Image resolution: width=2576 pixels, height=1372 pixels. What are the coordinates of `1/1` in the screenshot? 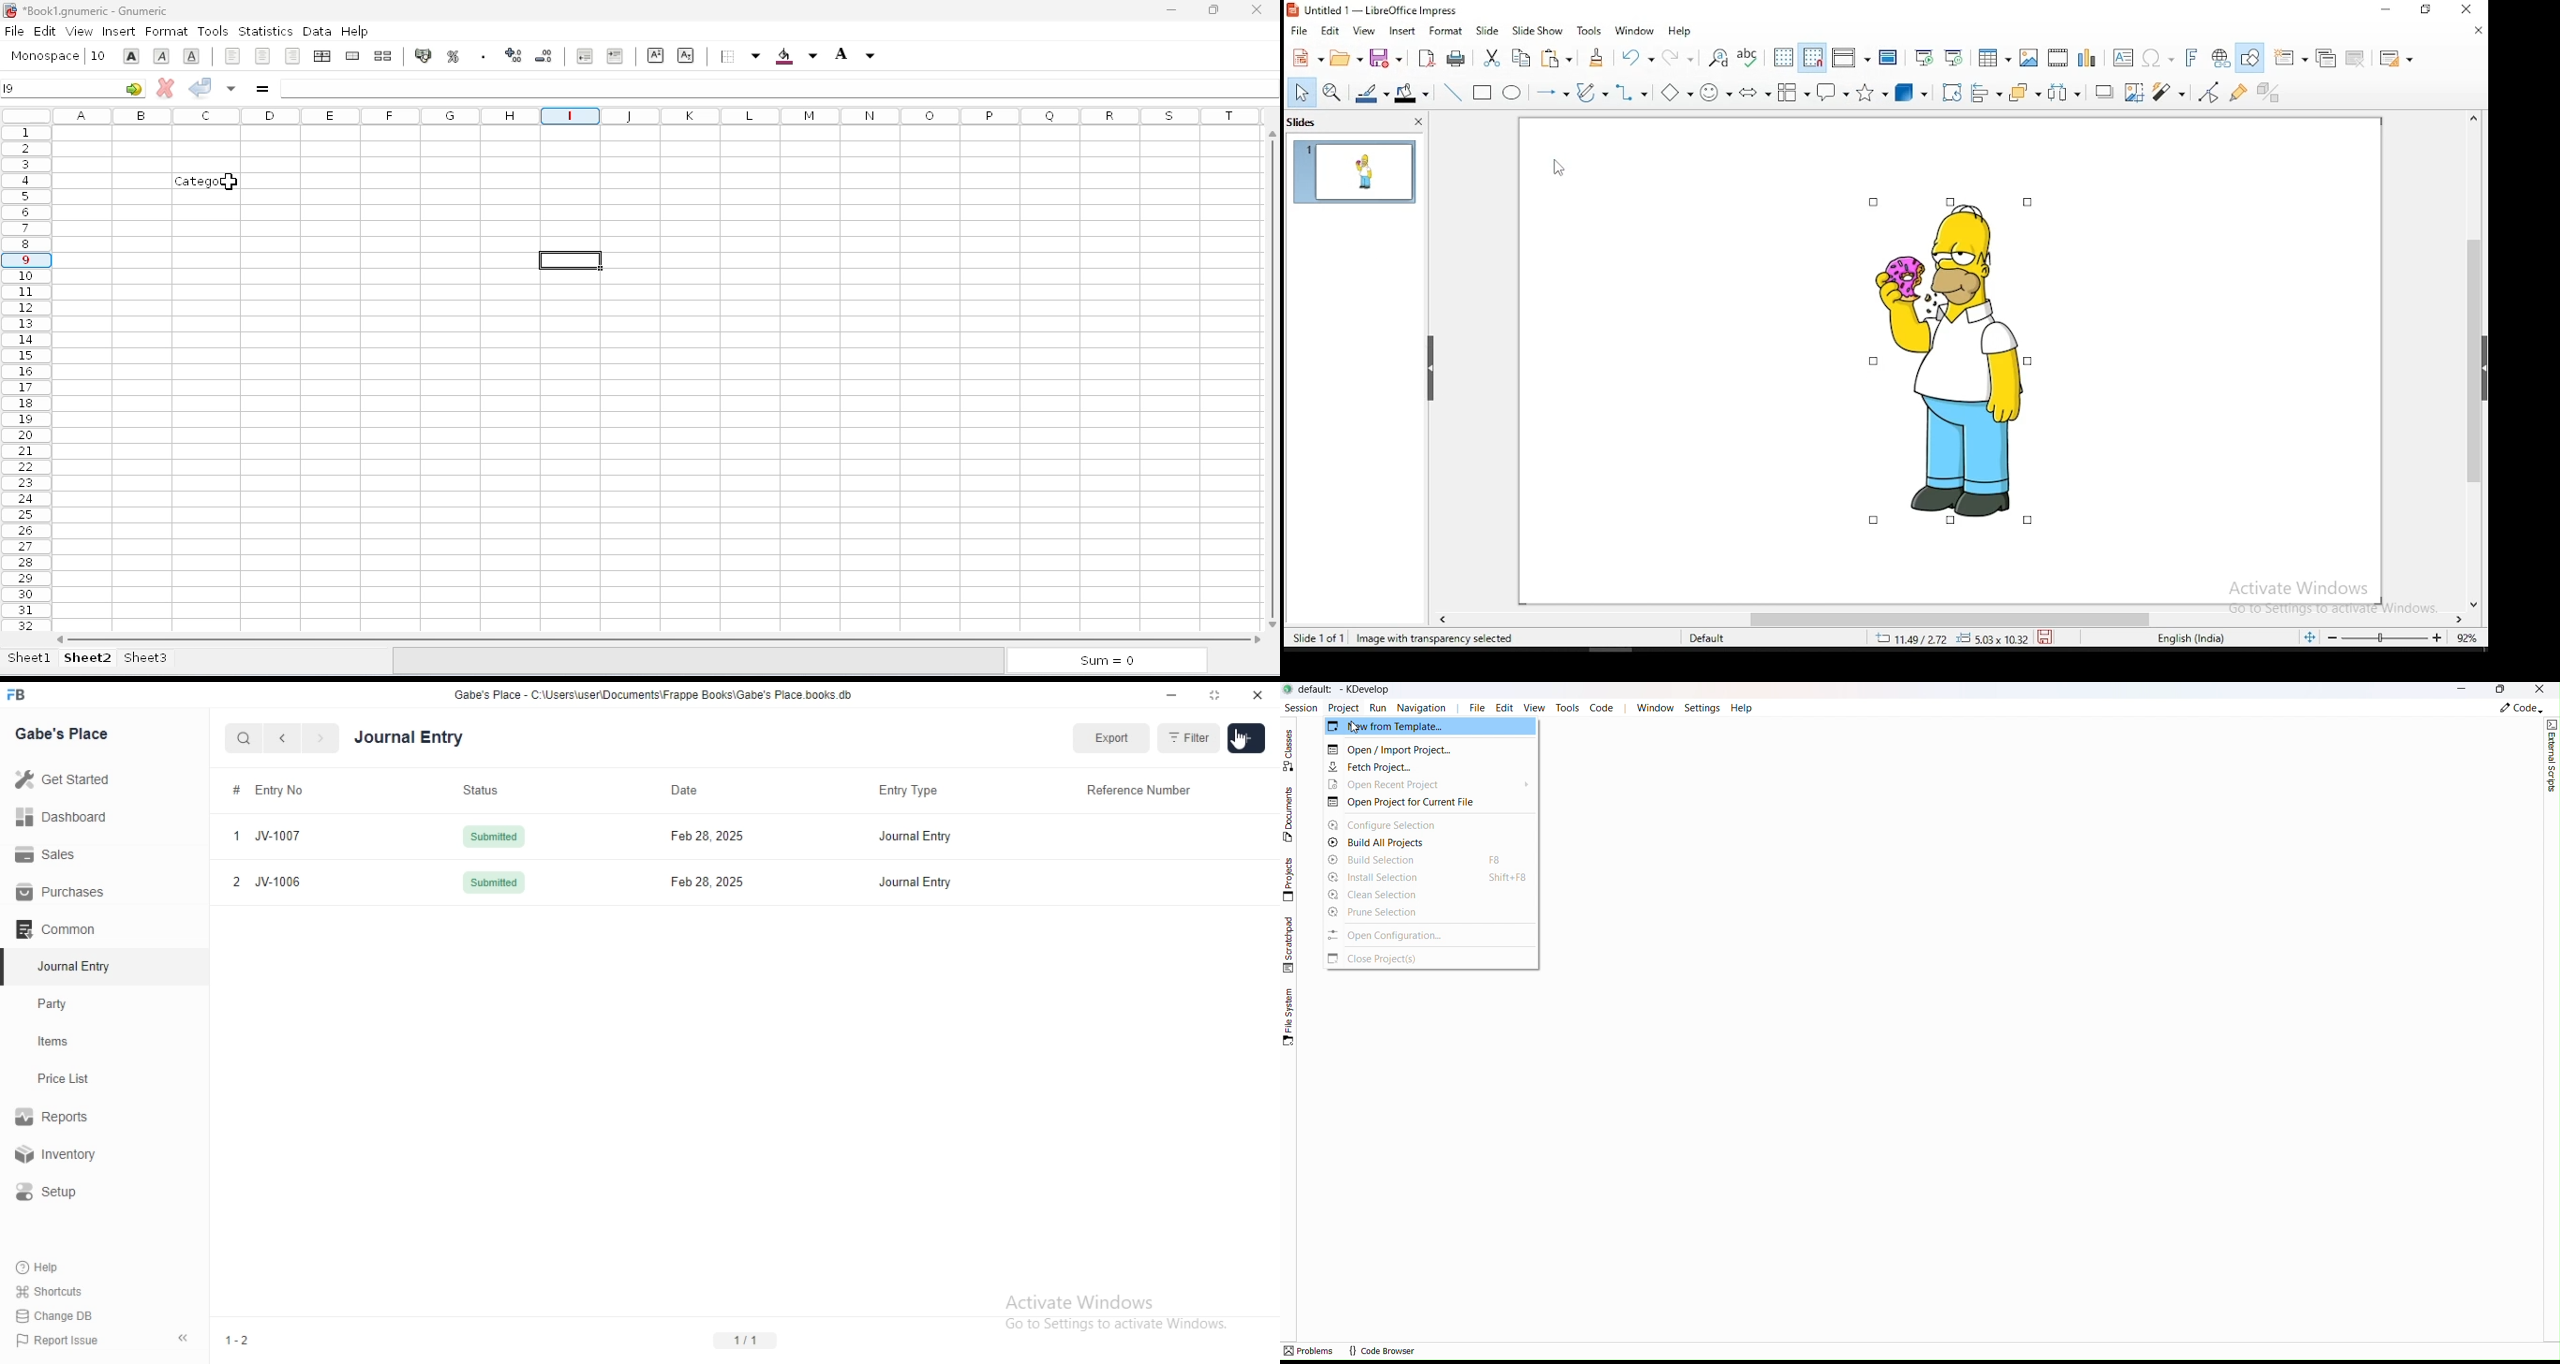 It's located at (744, 1341).